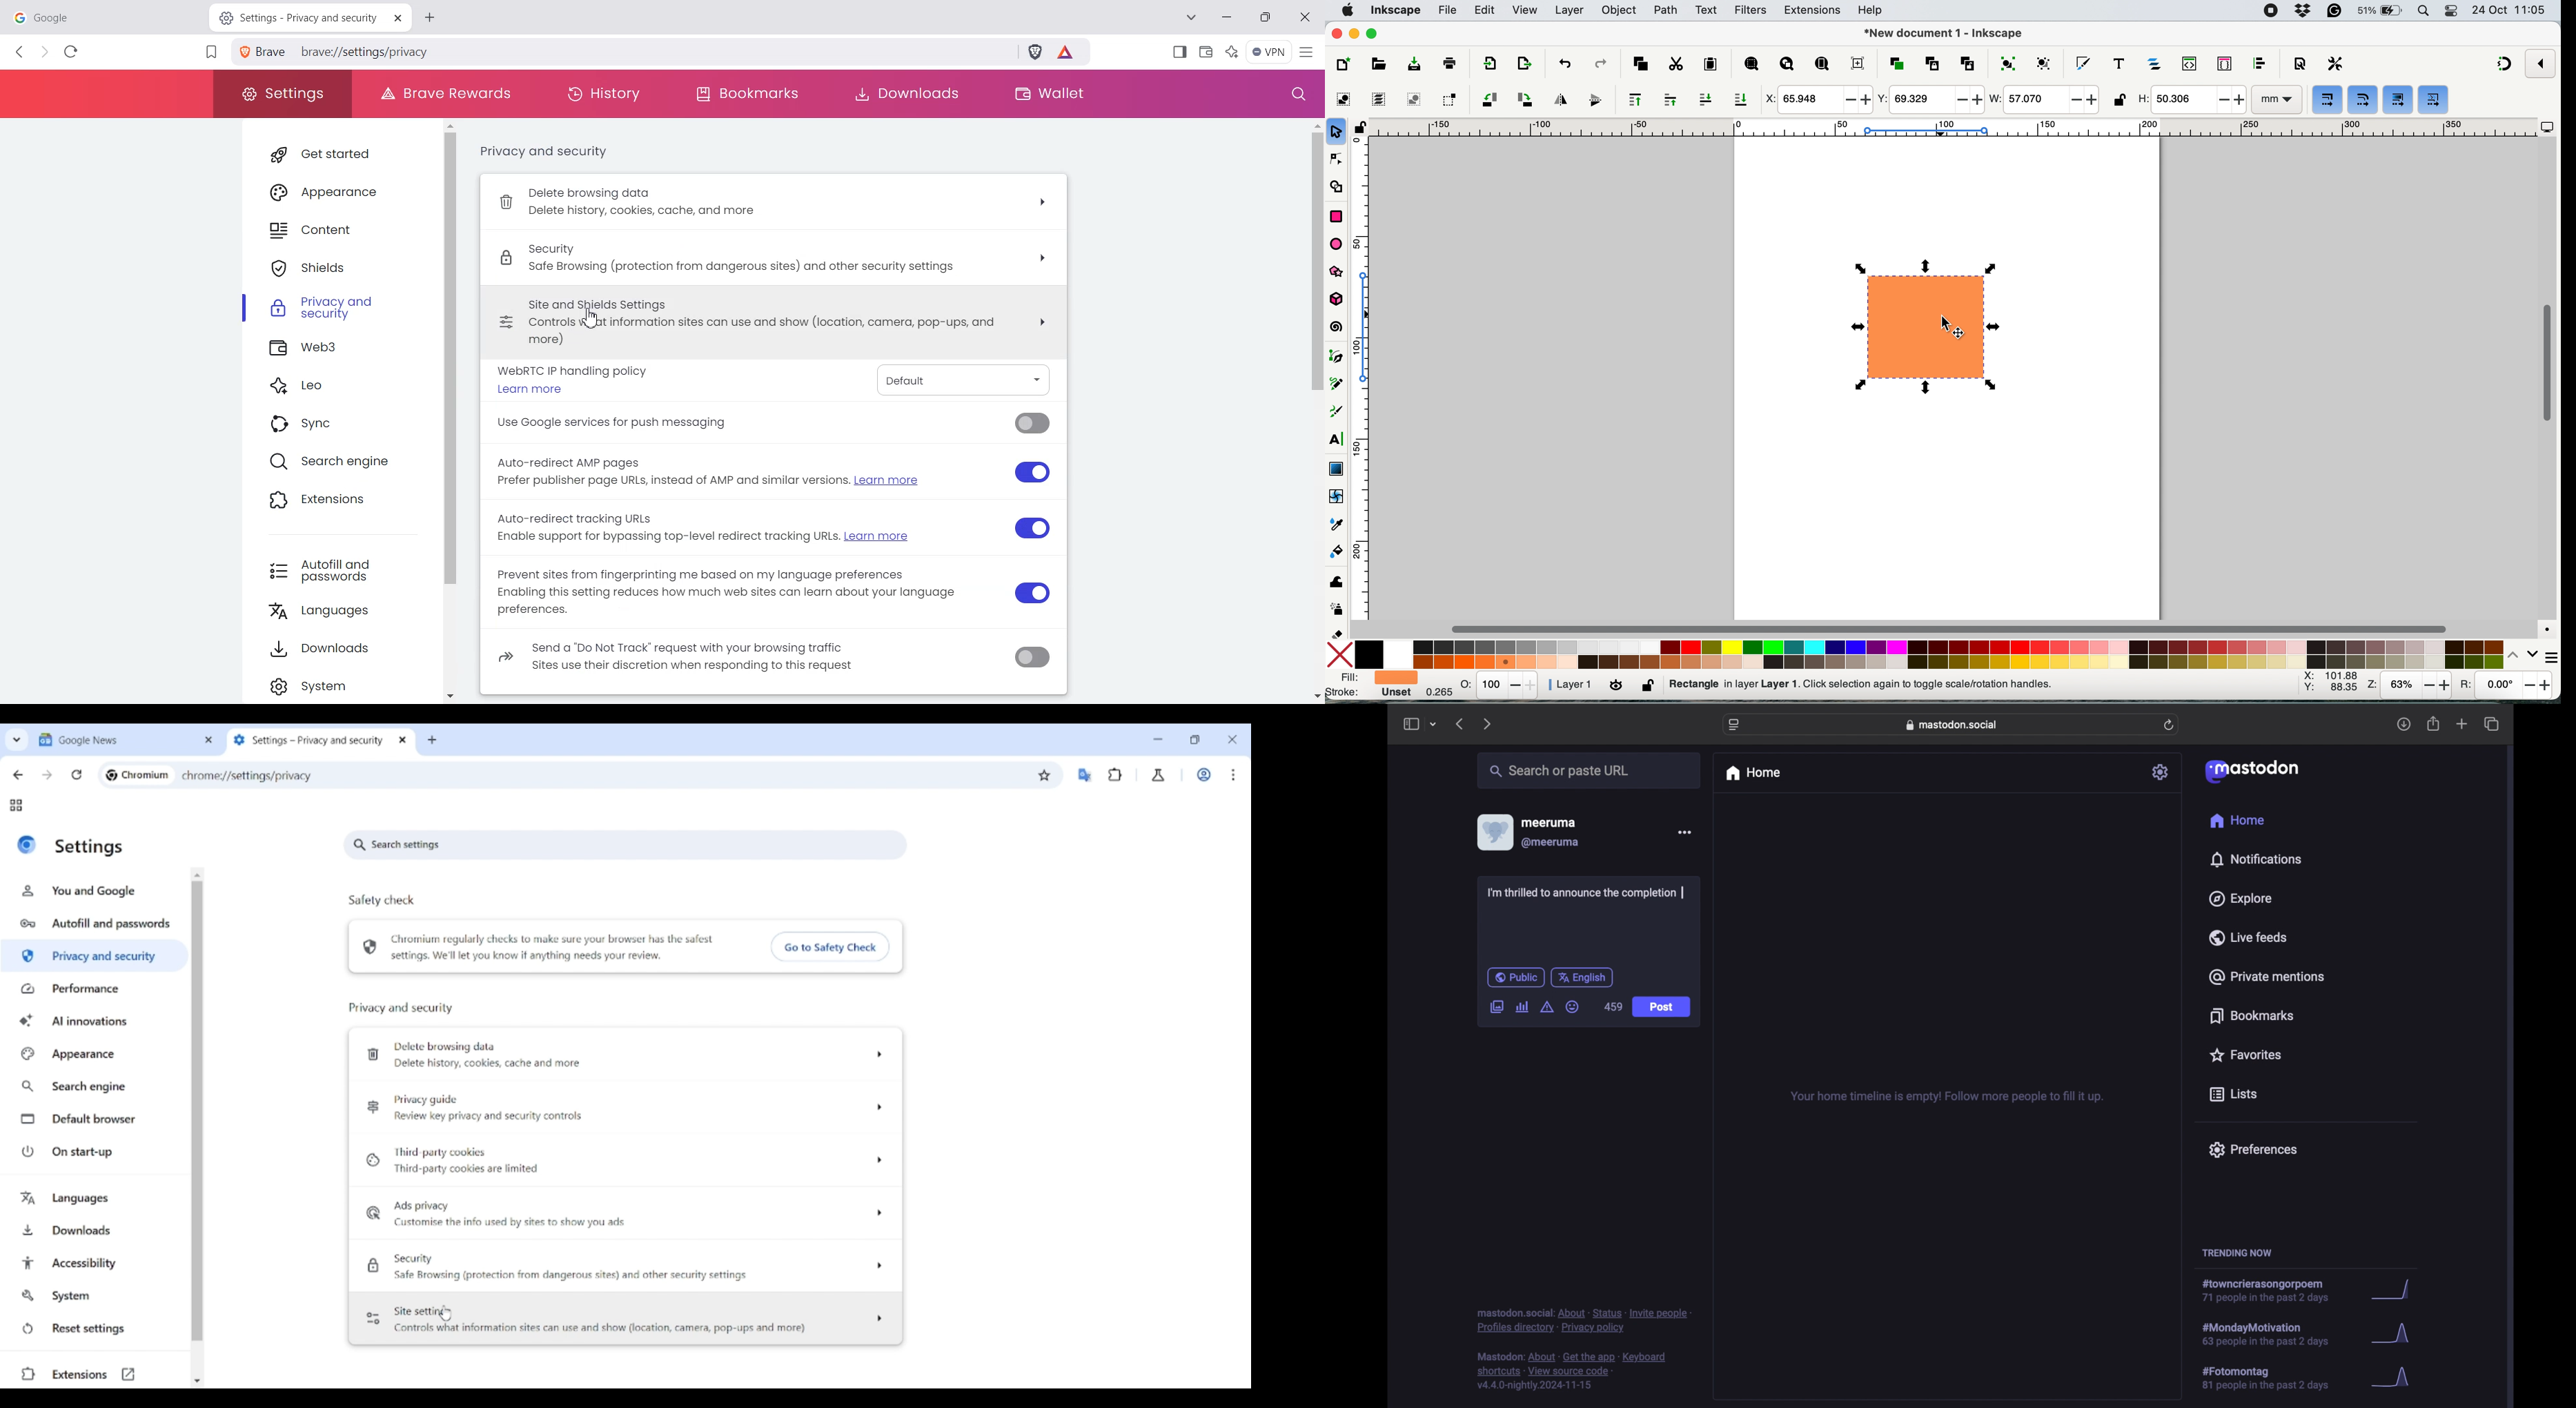 The image size is (2576, 1428). What do you see at coordinates (2336, 12) in the screenshot?
I see `grammarly` at bounding box center [2336, 12].